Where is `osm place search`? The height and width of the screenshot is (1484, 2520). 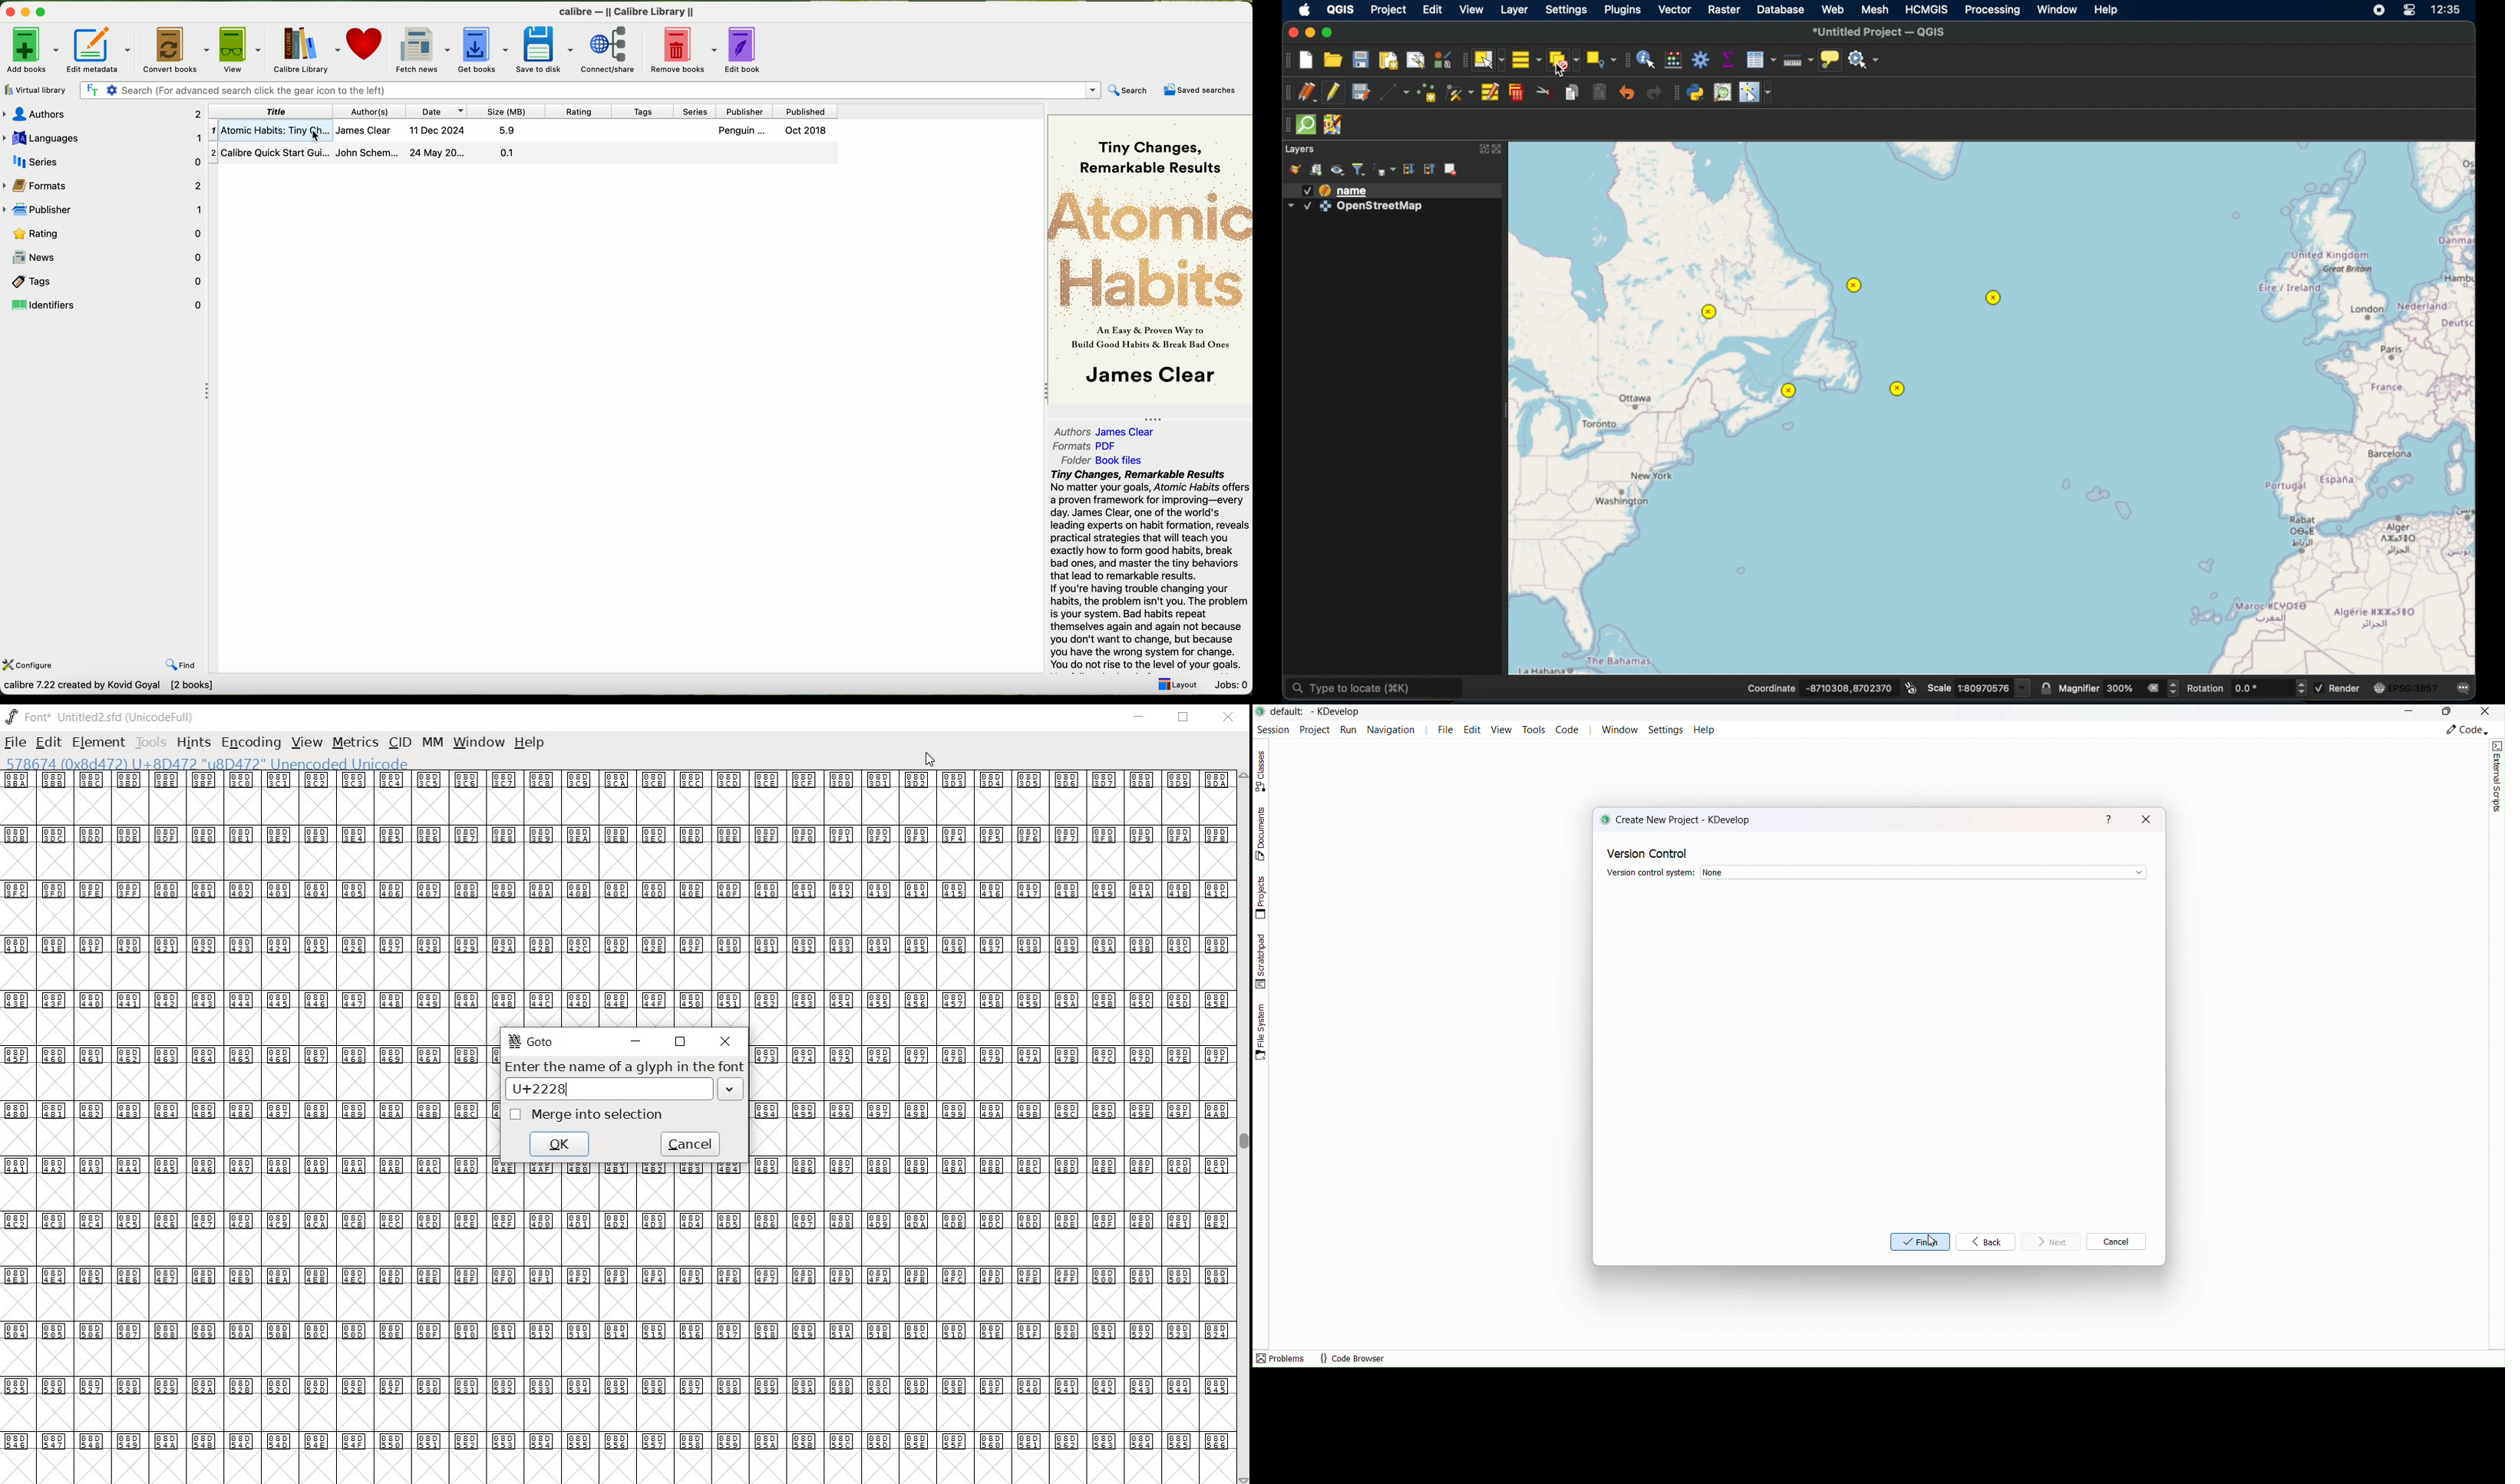 osm place search is located at coordinates (1723, 93).